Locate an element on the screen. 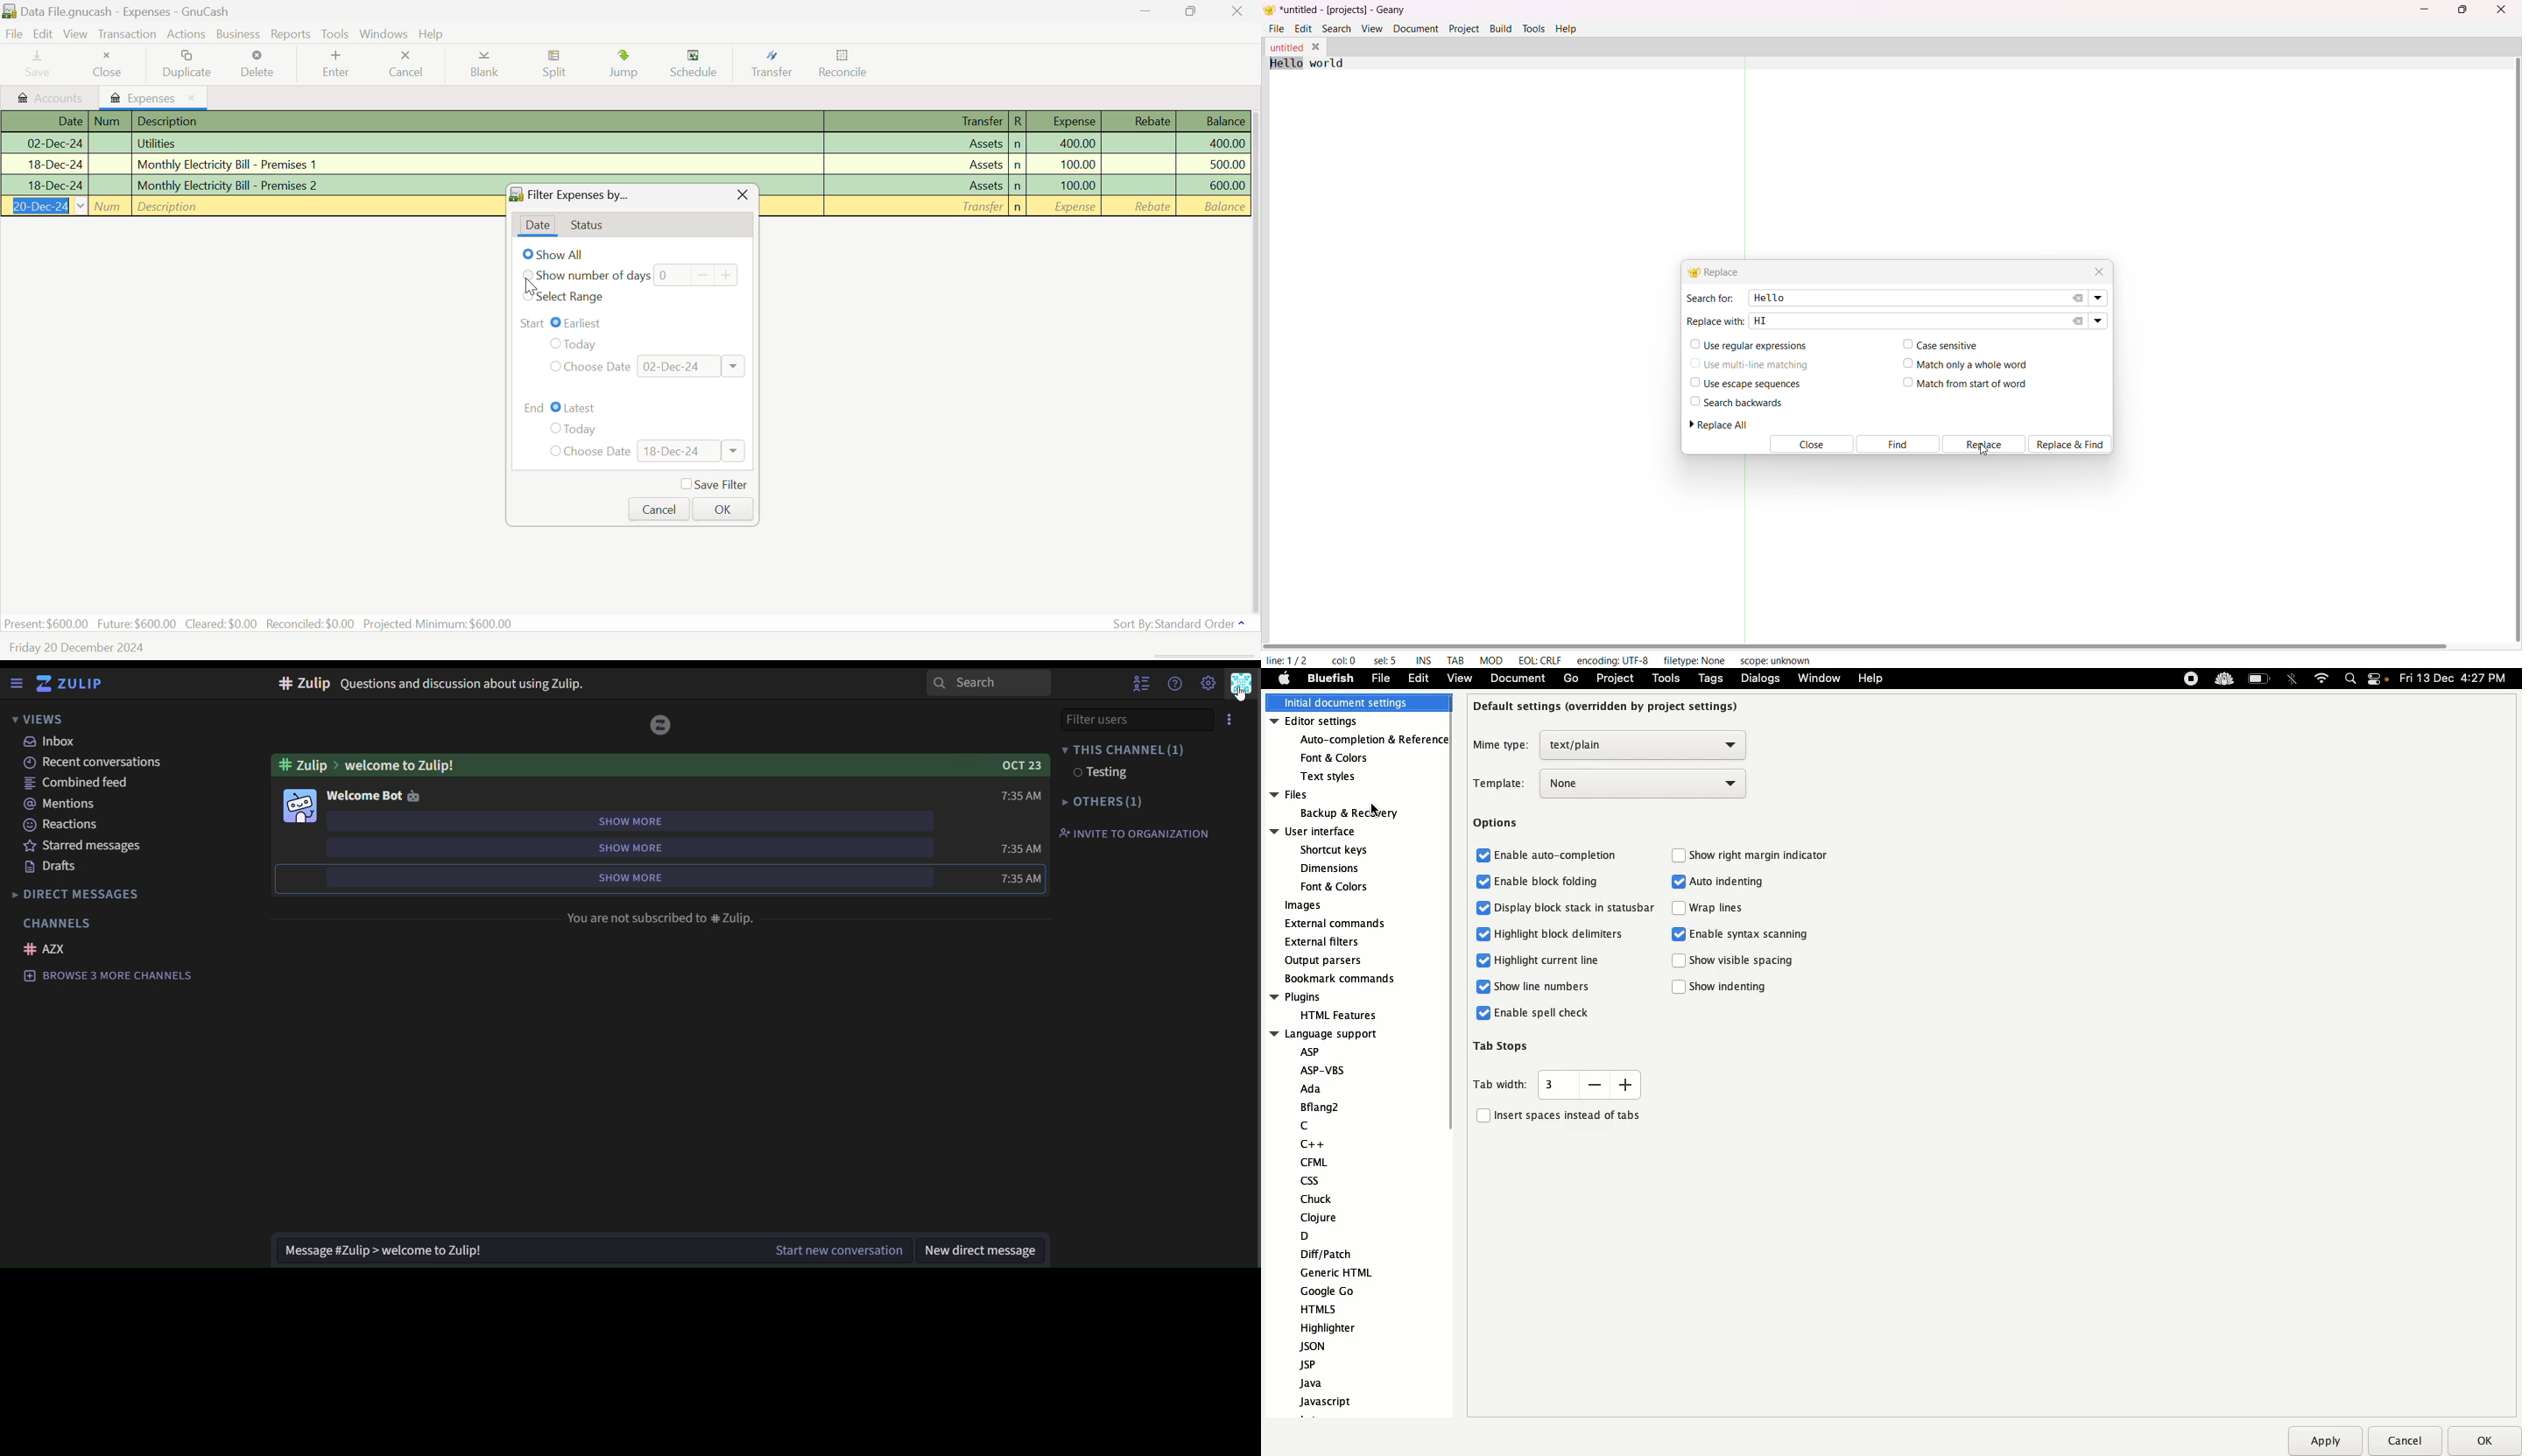  channels is located at coordinates (58, 922).